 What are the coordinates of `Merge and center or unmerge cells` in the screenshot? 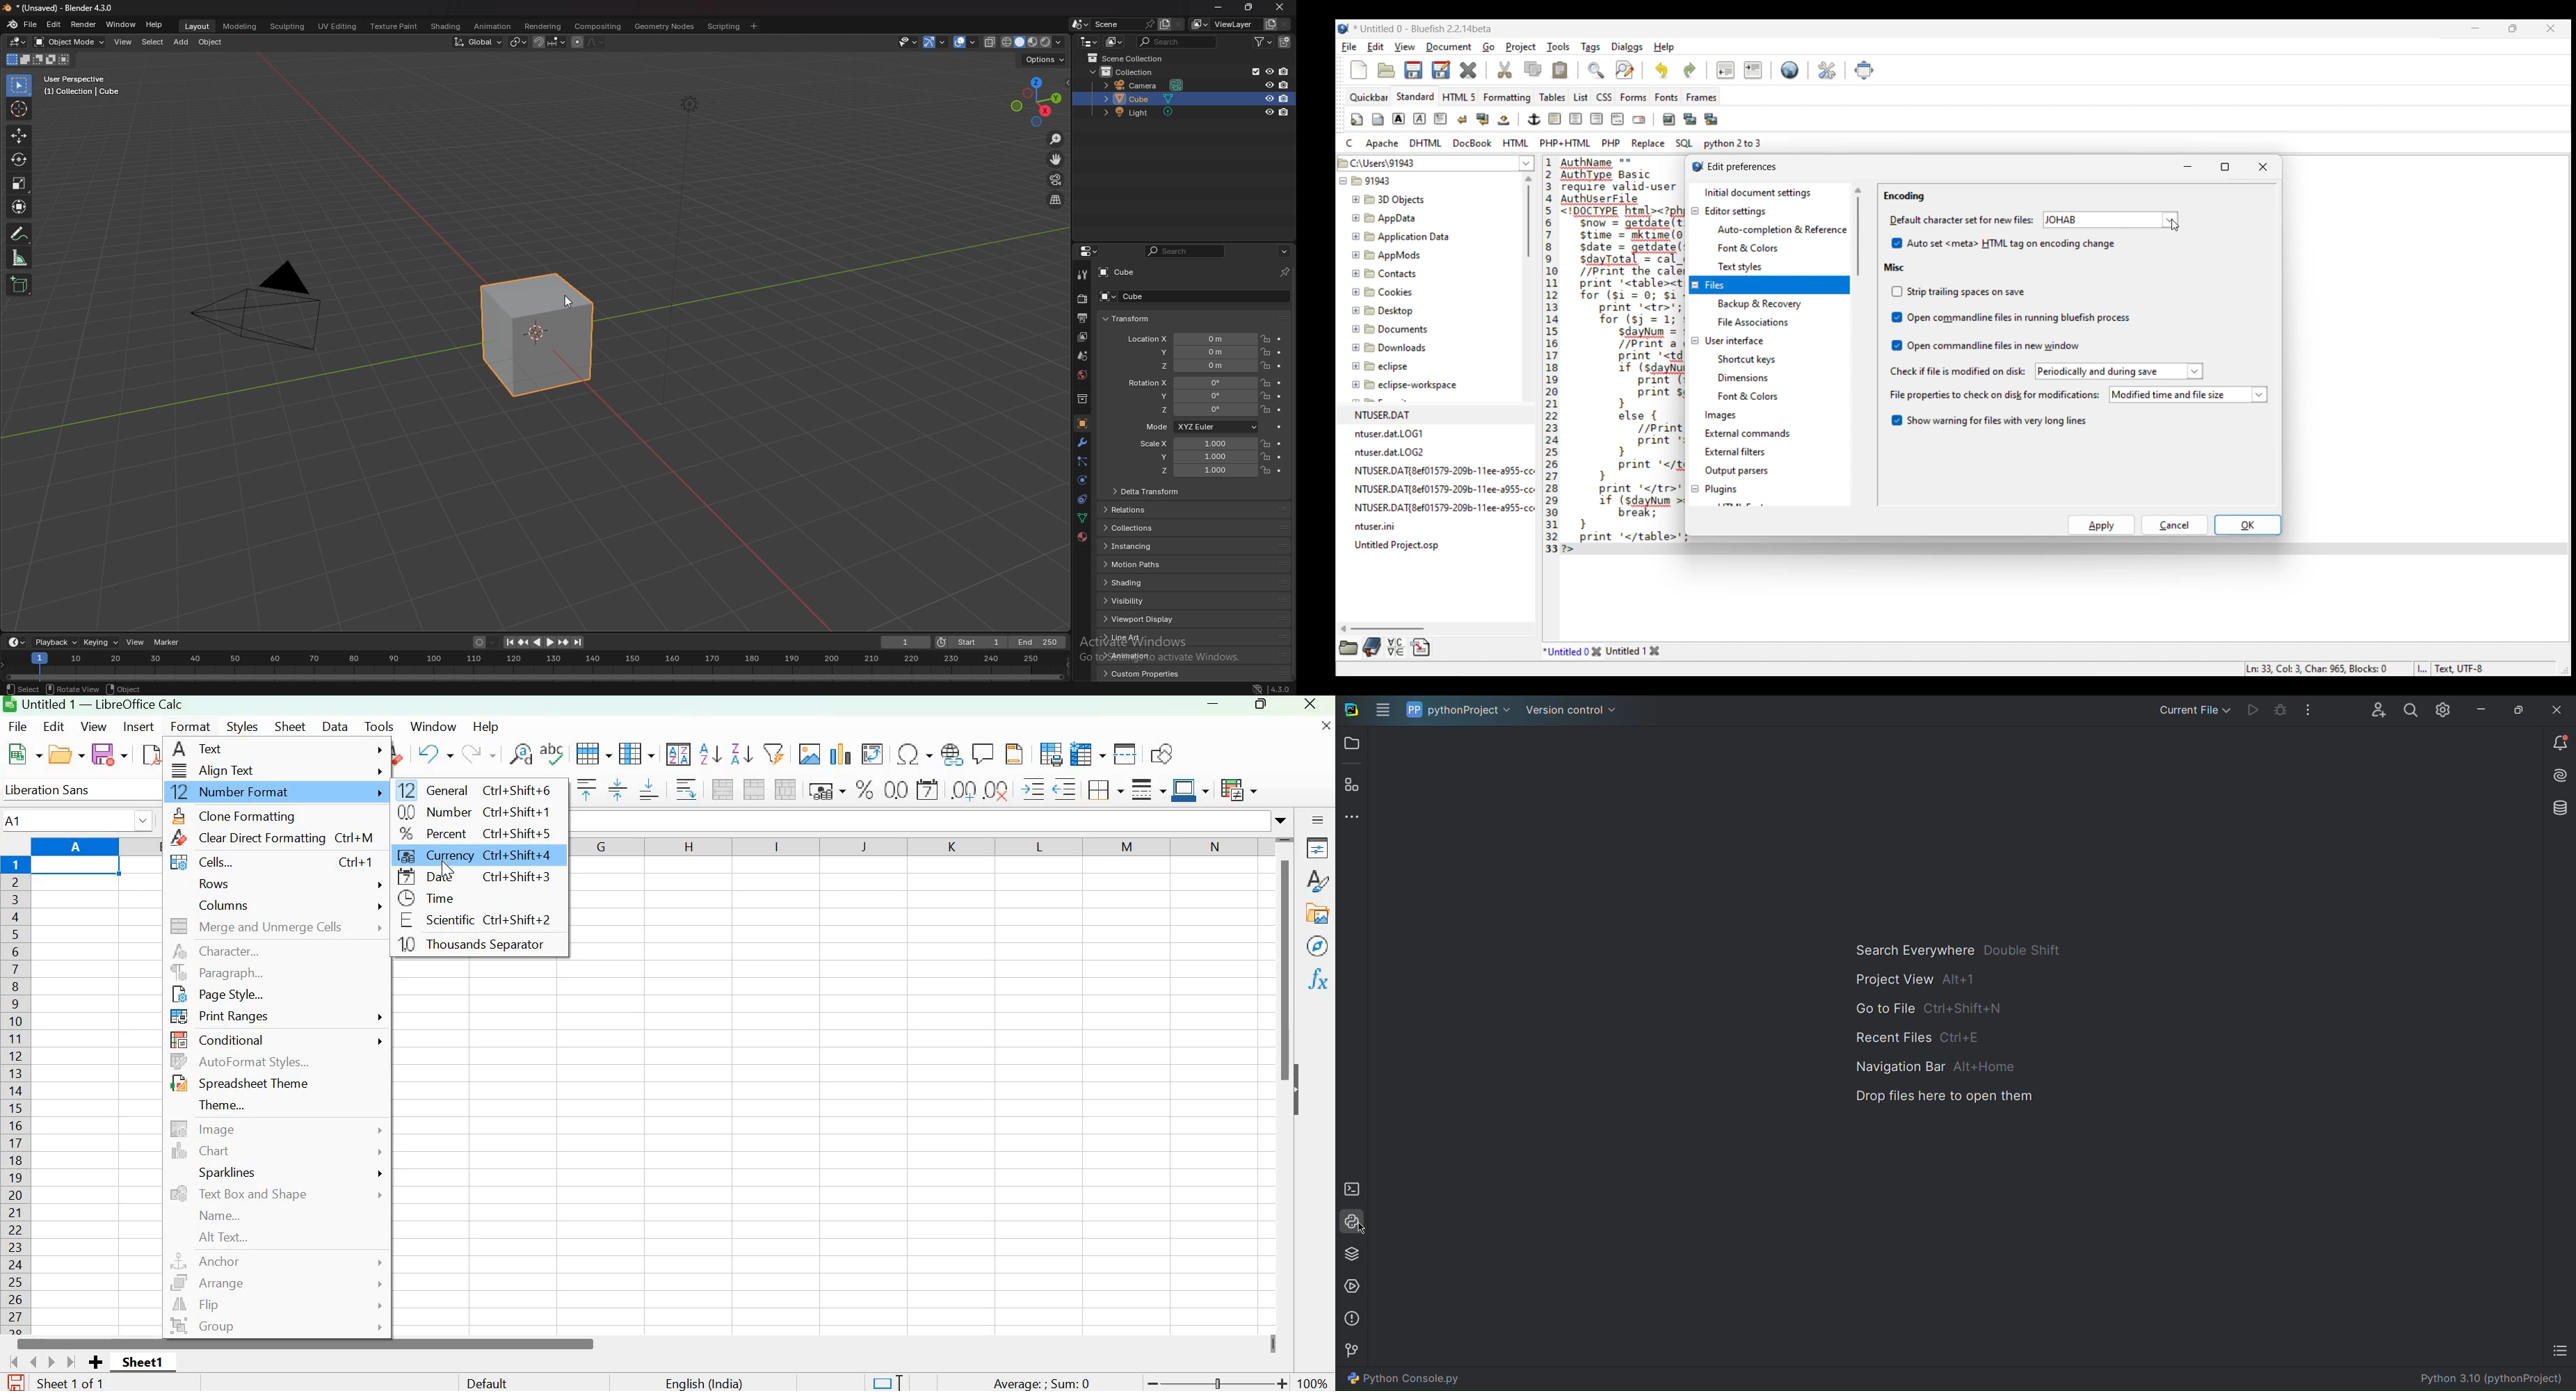 It's located at (724, 789).